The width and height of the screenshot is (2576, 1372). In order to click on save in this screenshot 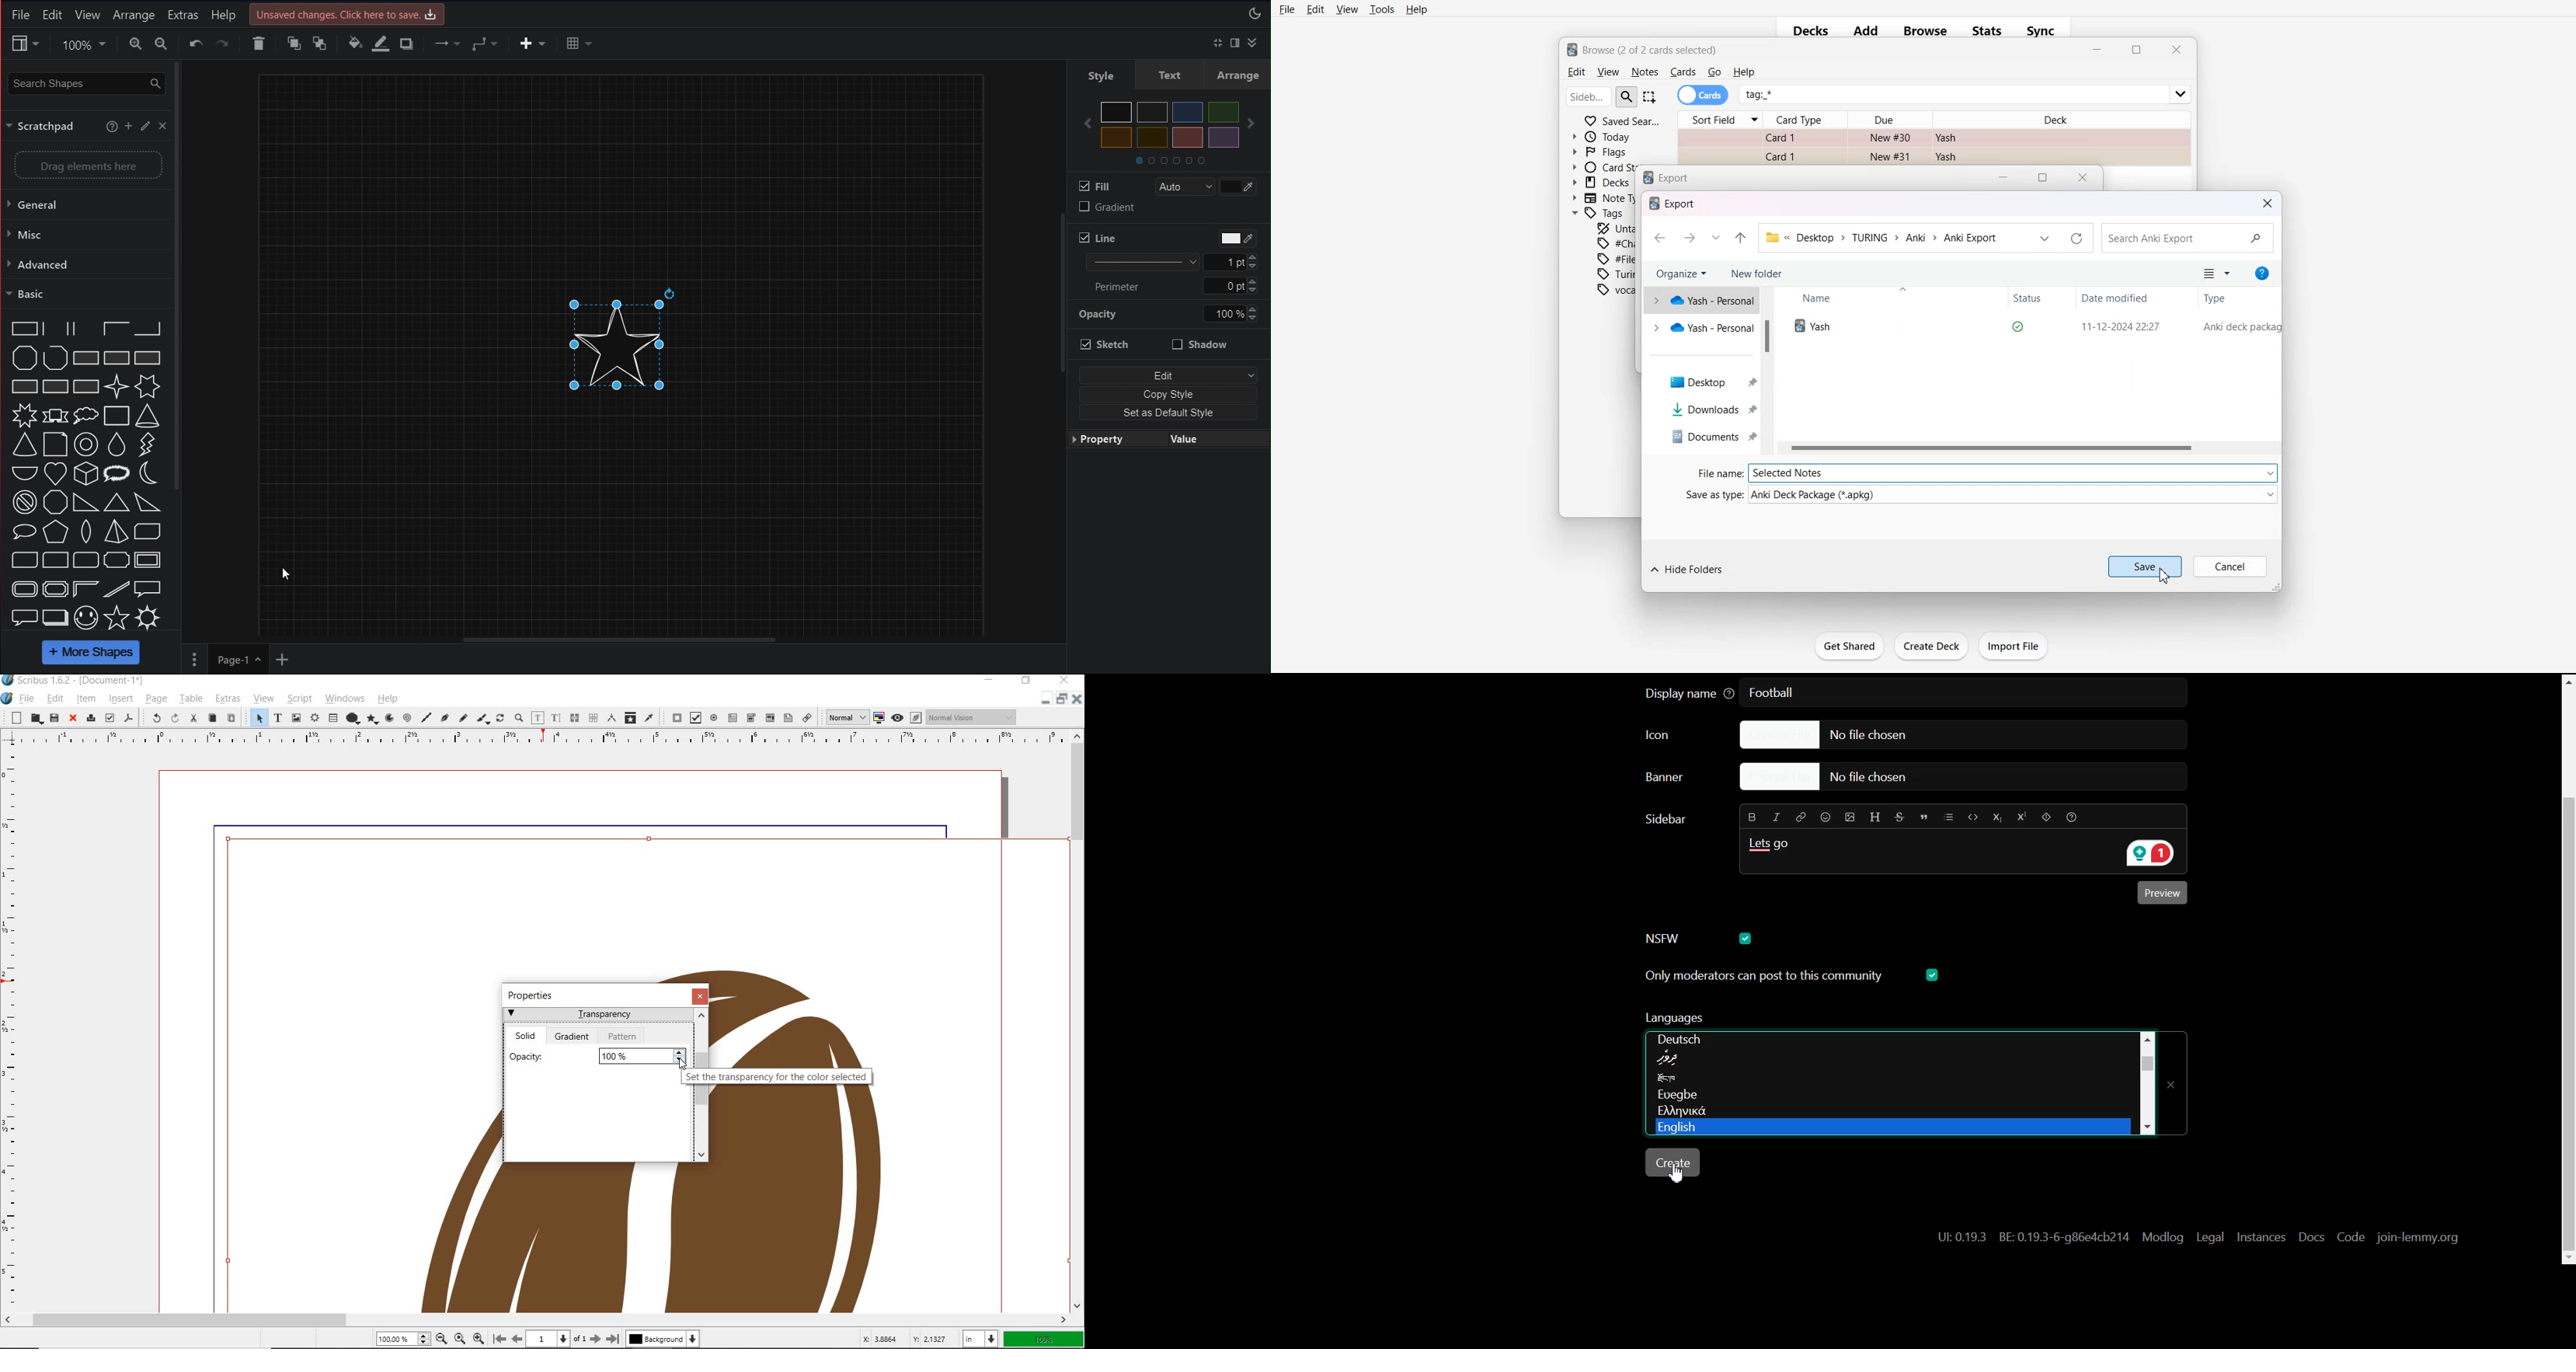, I will do `click(54, 719)`.